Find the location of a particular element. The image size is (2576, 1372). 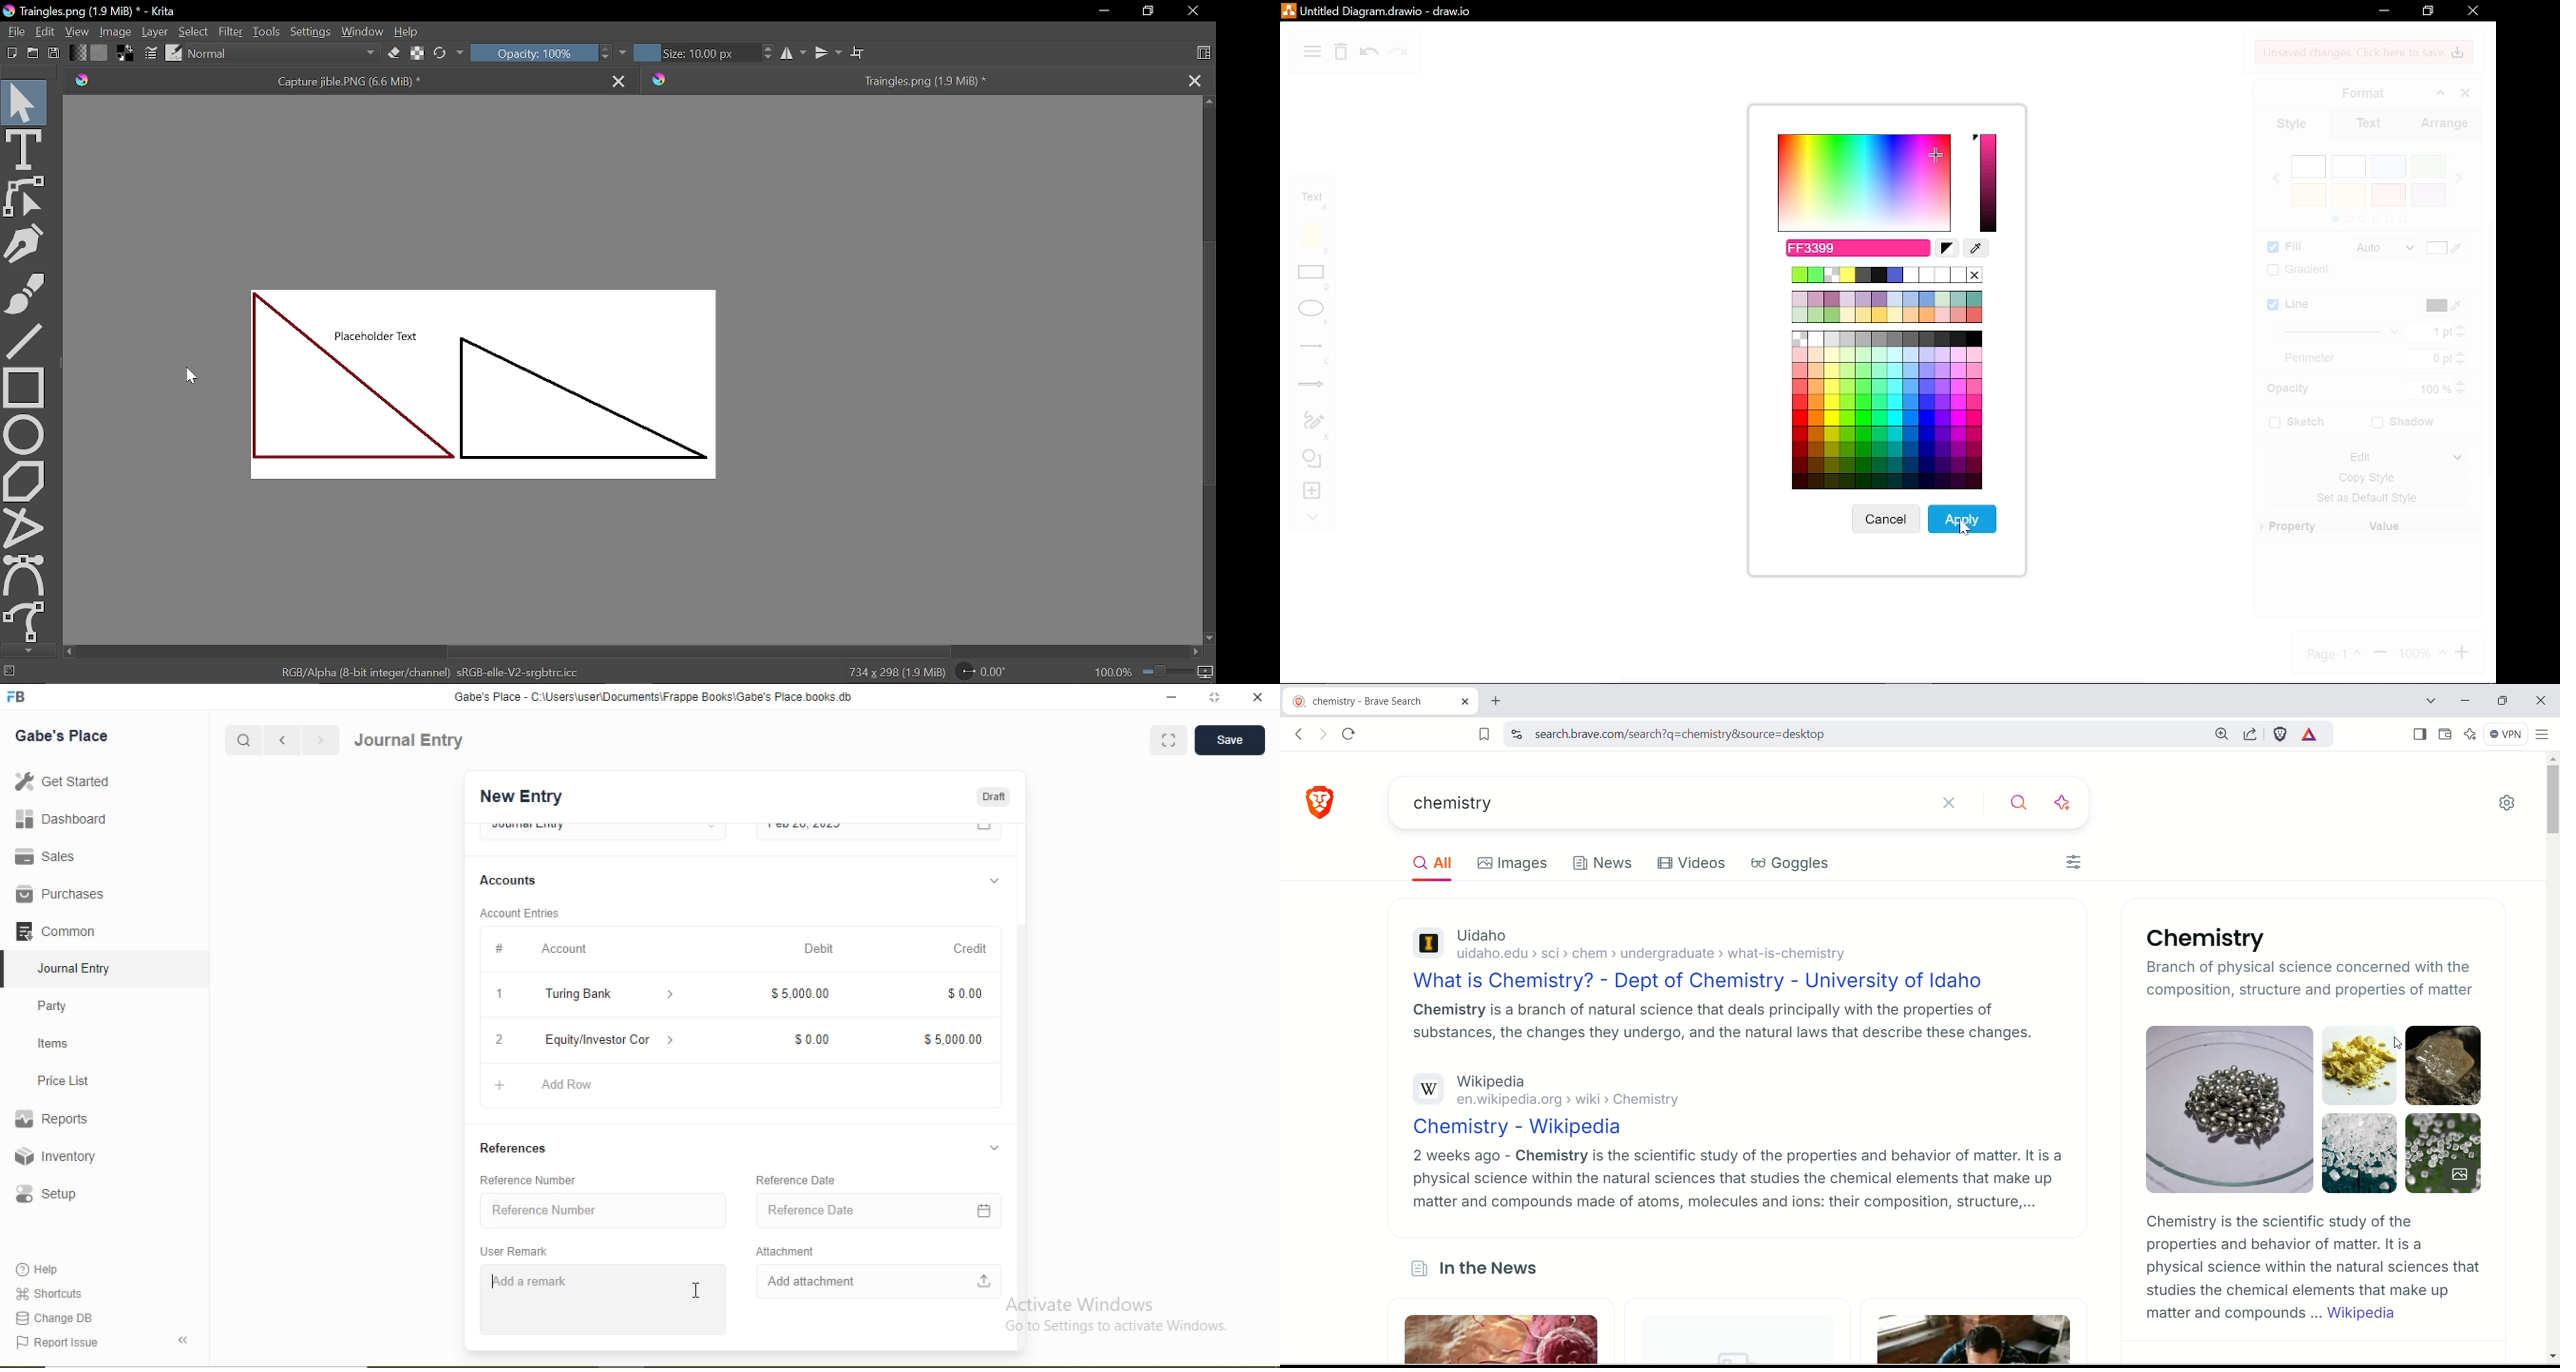

cancel is located at coordinates (1883, 520).